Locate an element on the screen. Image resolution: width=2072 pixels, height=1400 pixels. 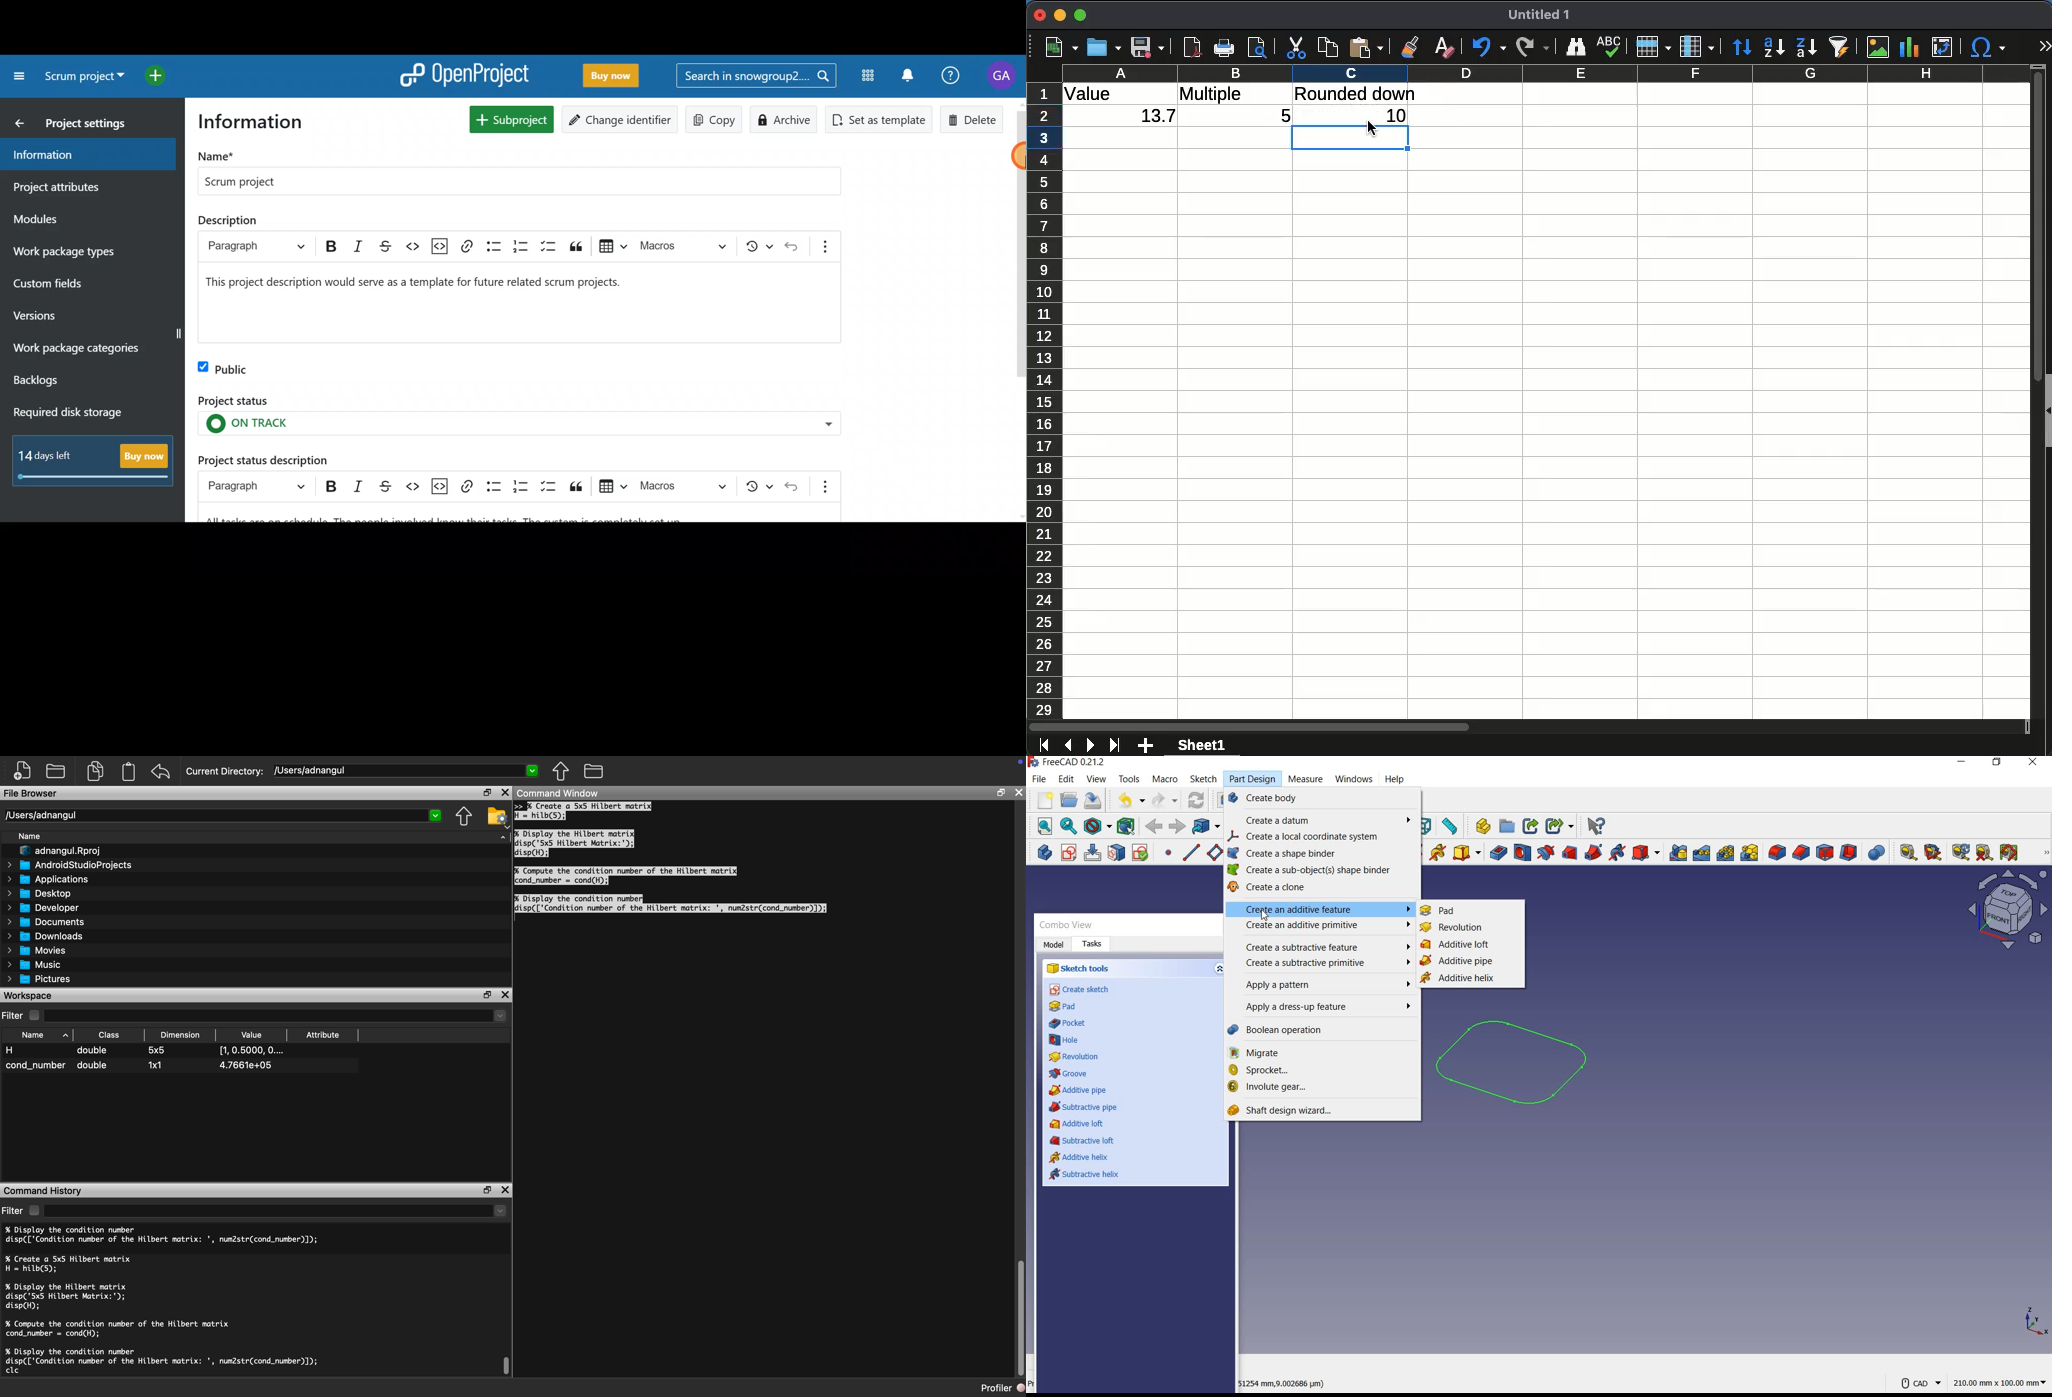
Class is located at coordinates (108, 1035).